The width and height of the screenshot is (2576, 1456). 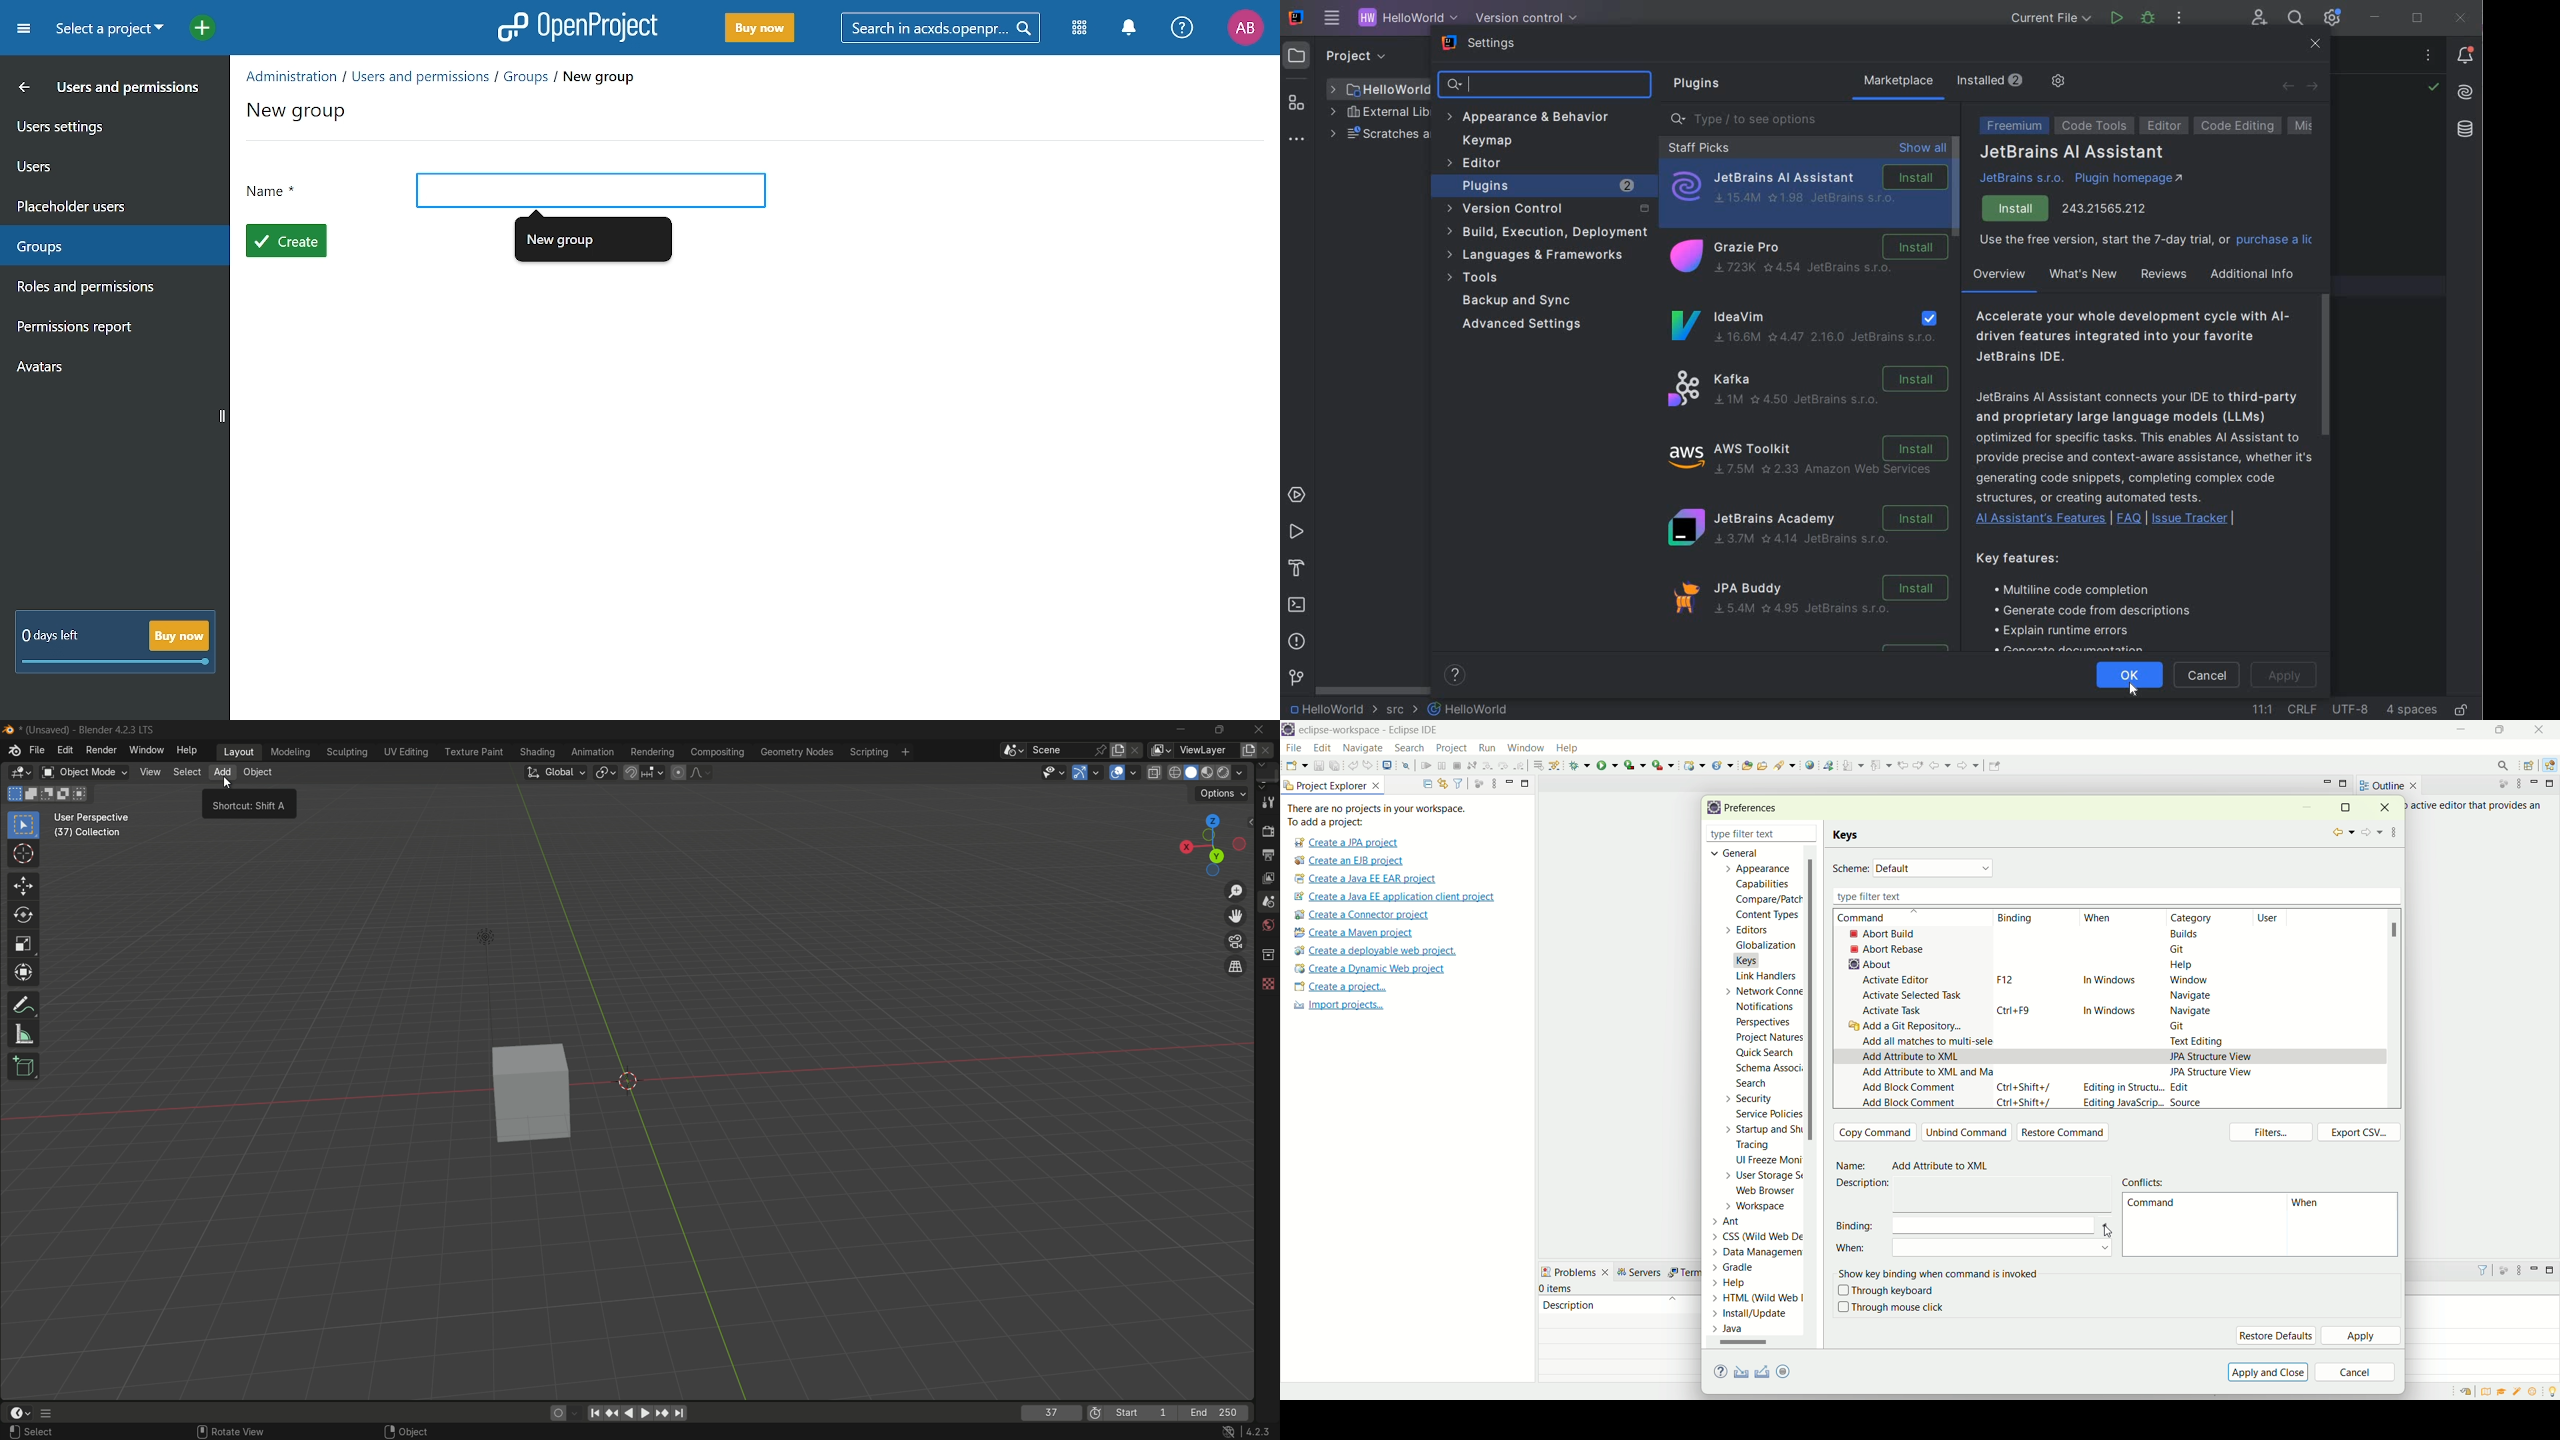 I want to click on CURRENT FILE, so click(x=2051, y=20).